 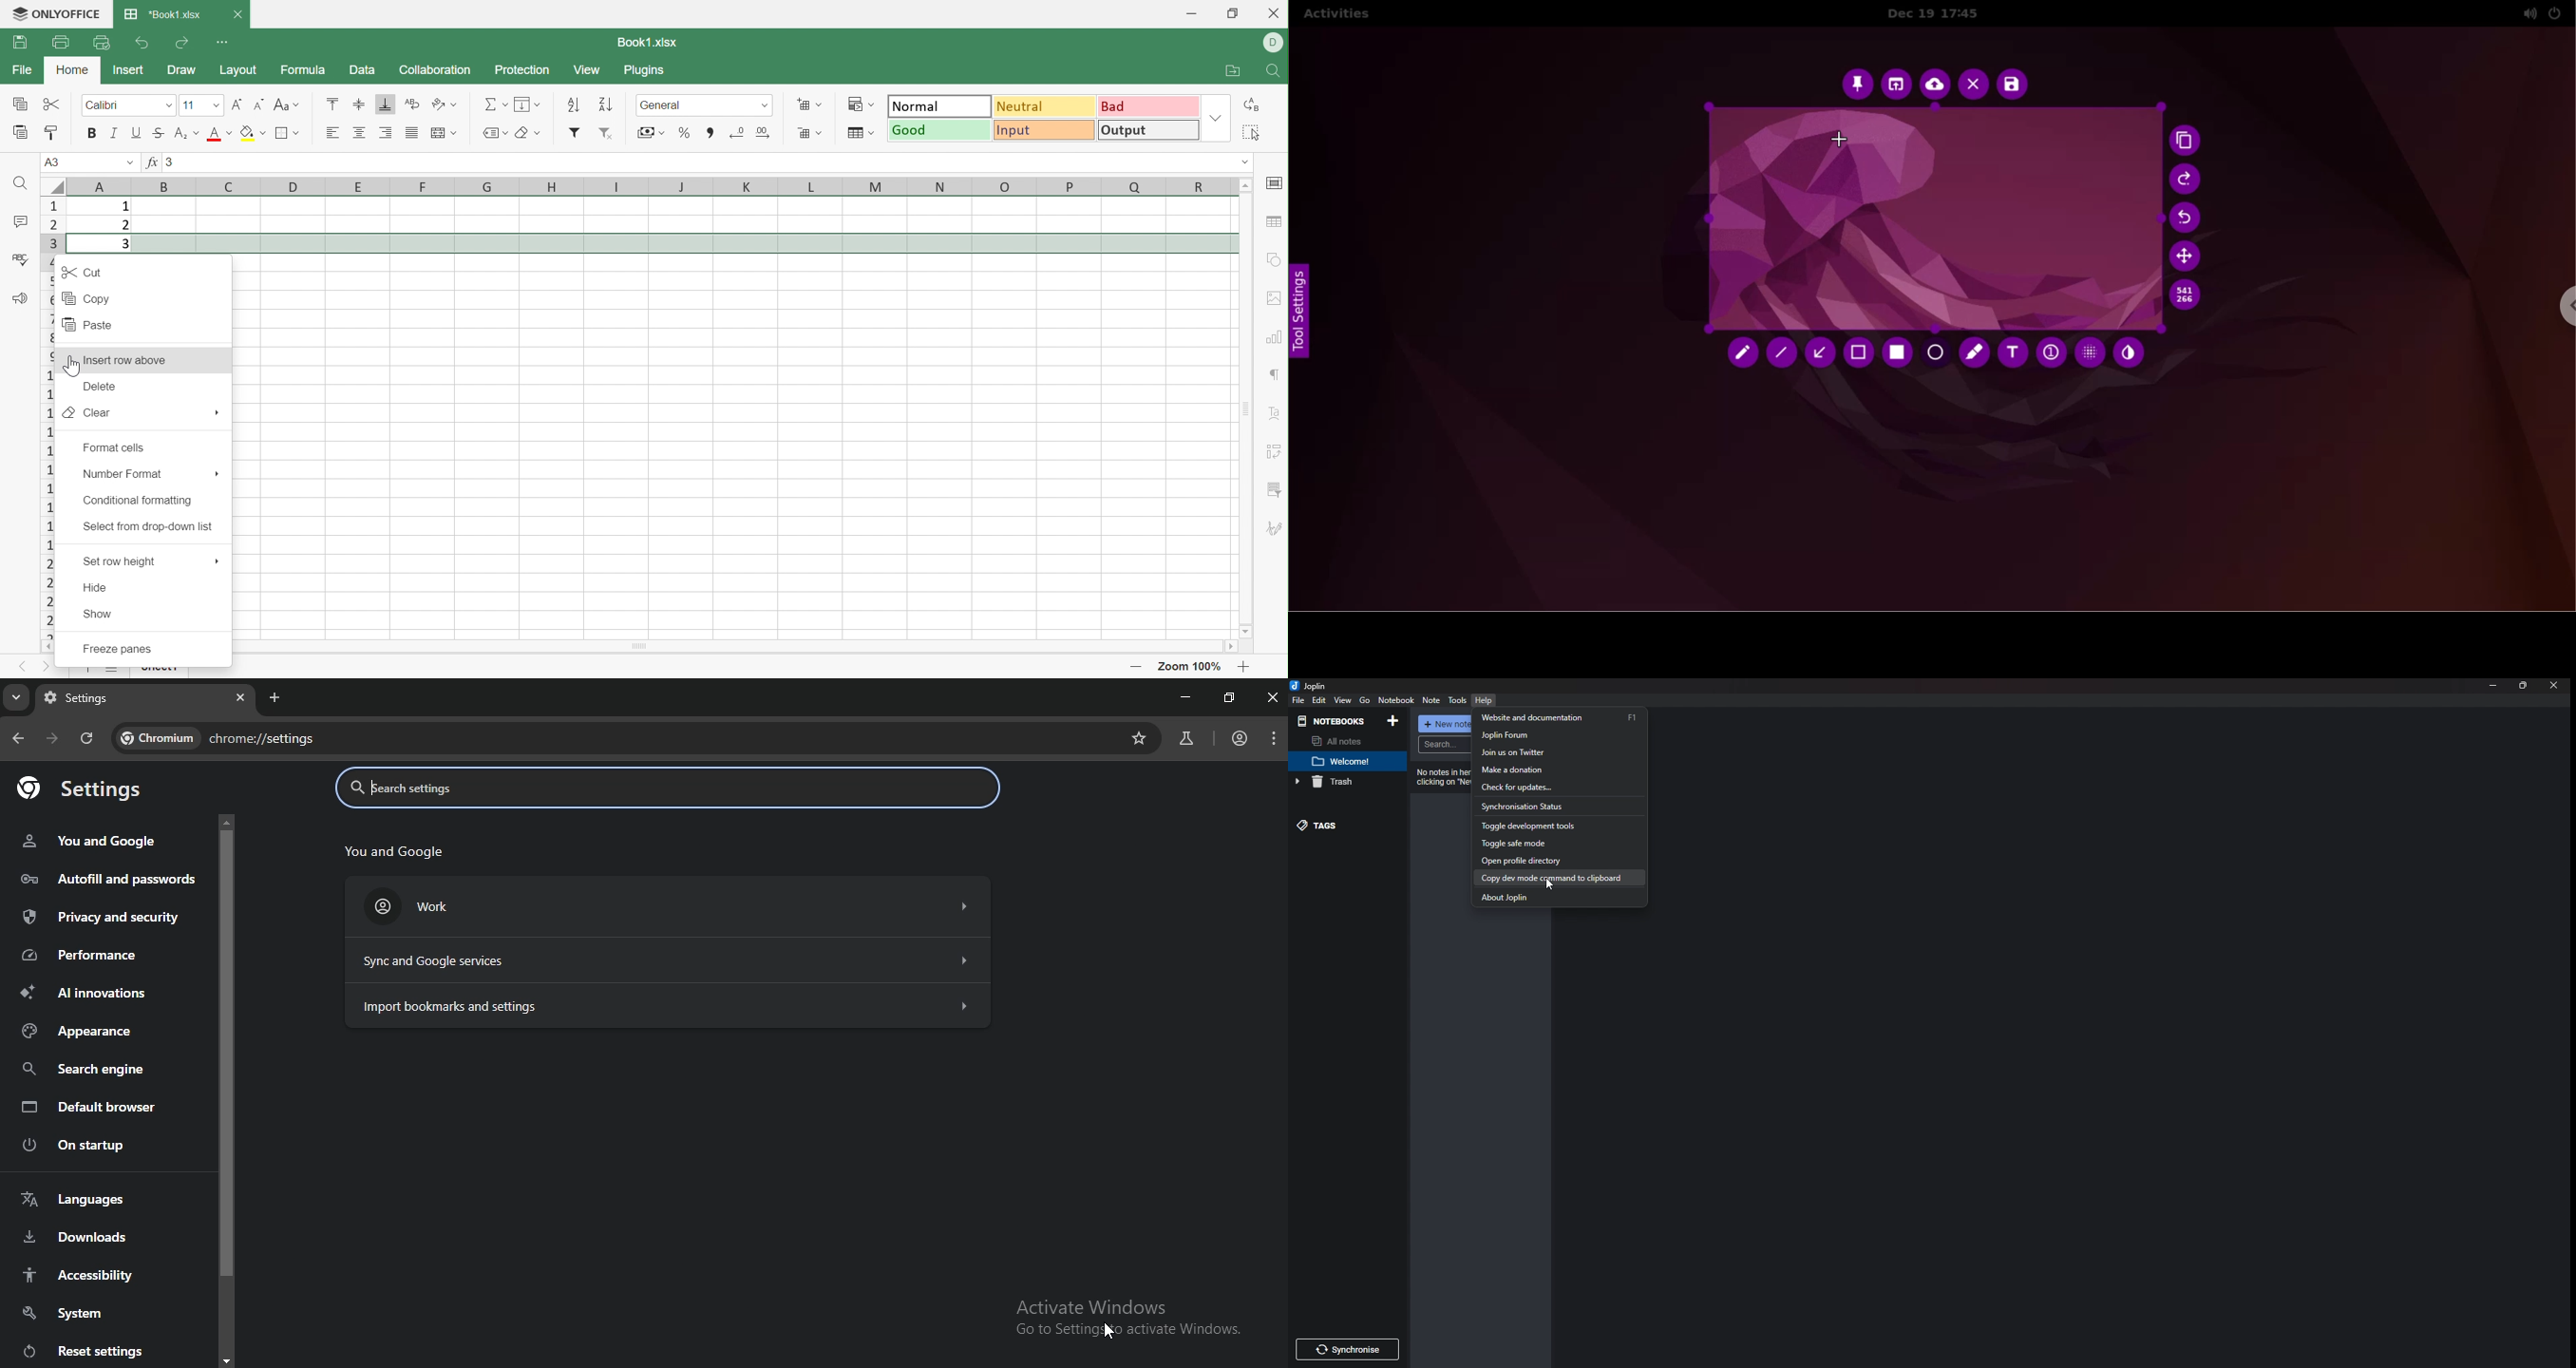 I want to click on Conditional formatting, so click(x=854, y=103).